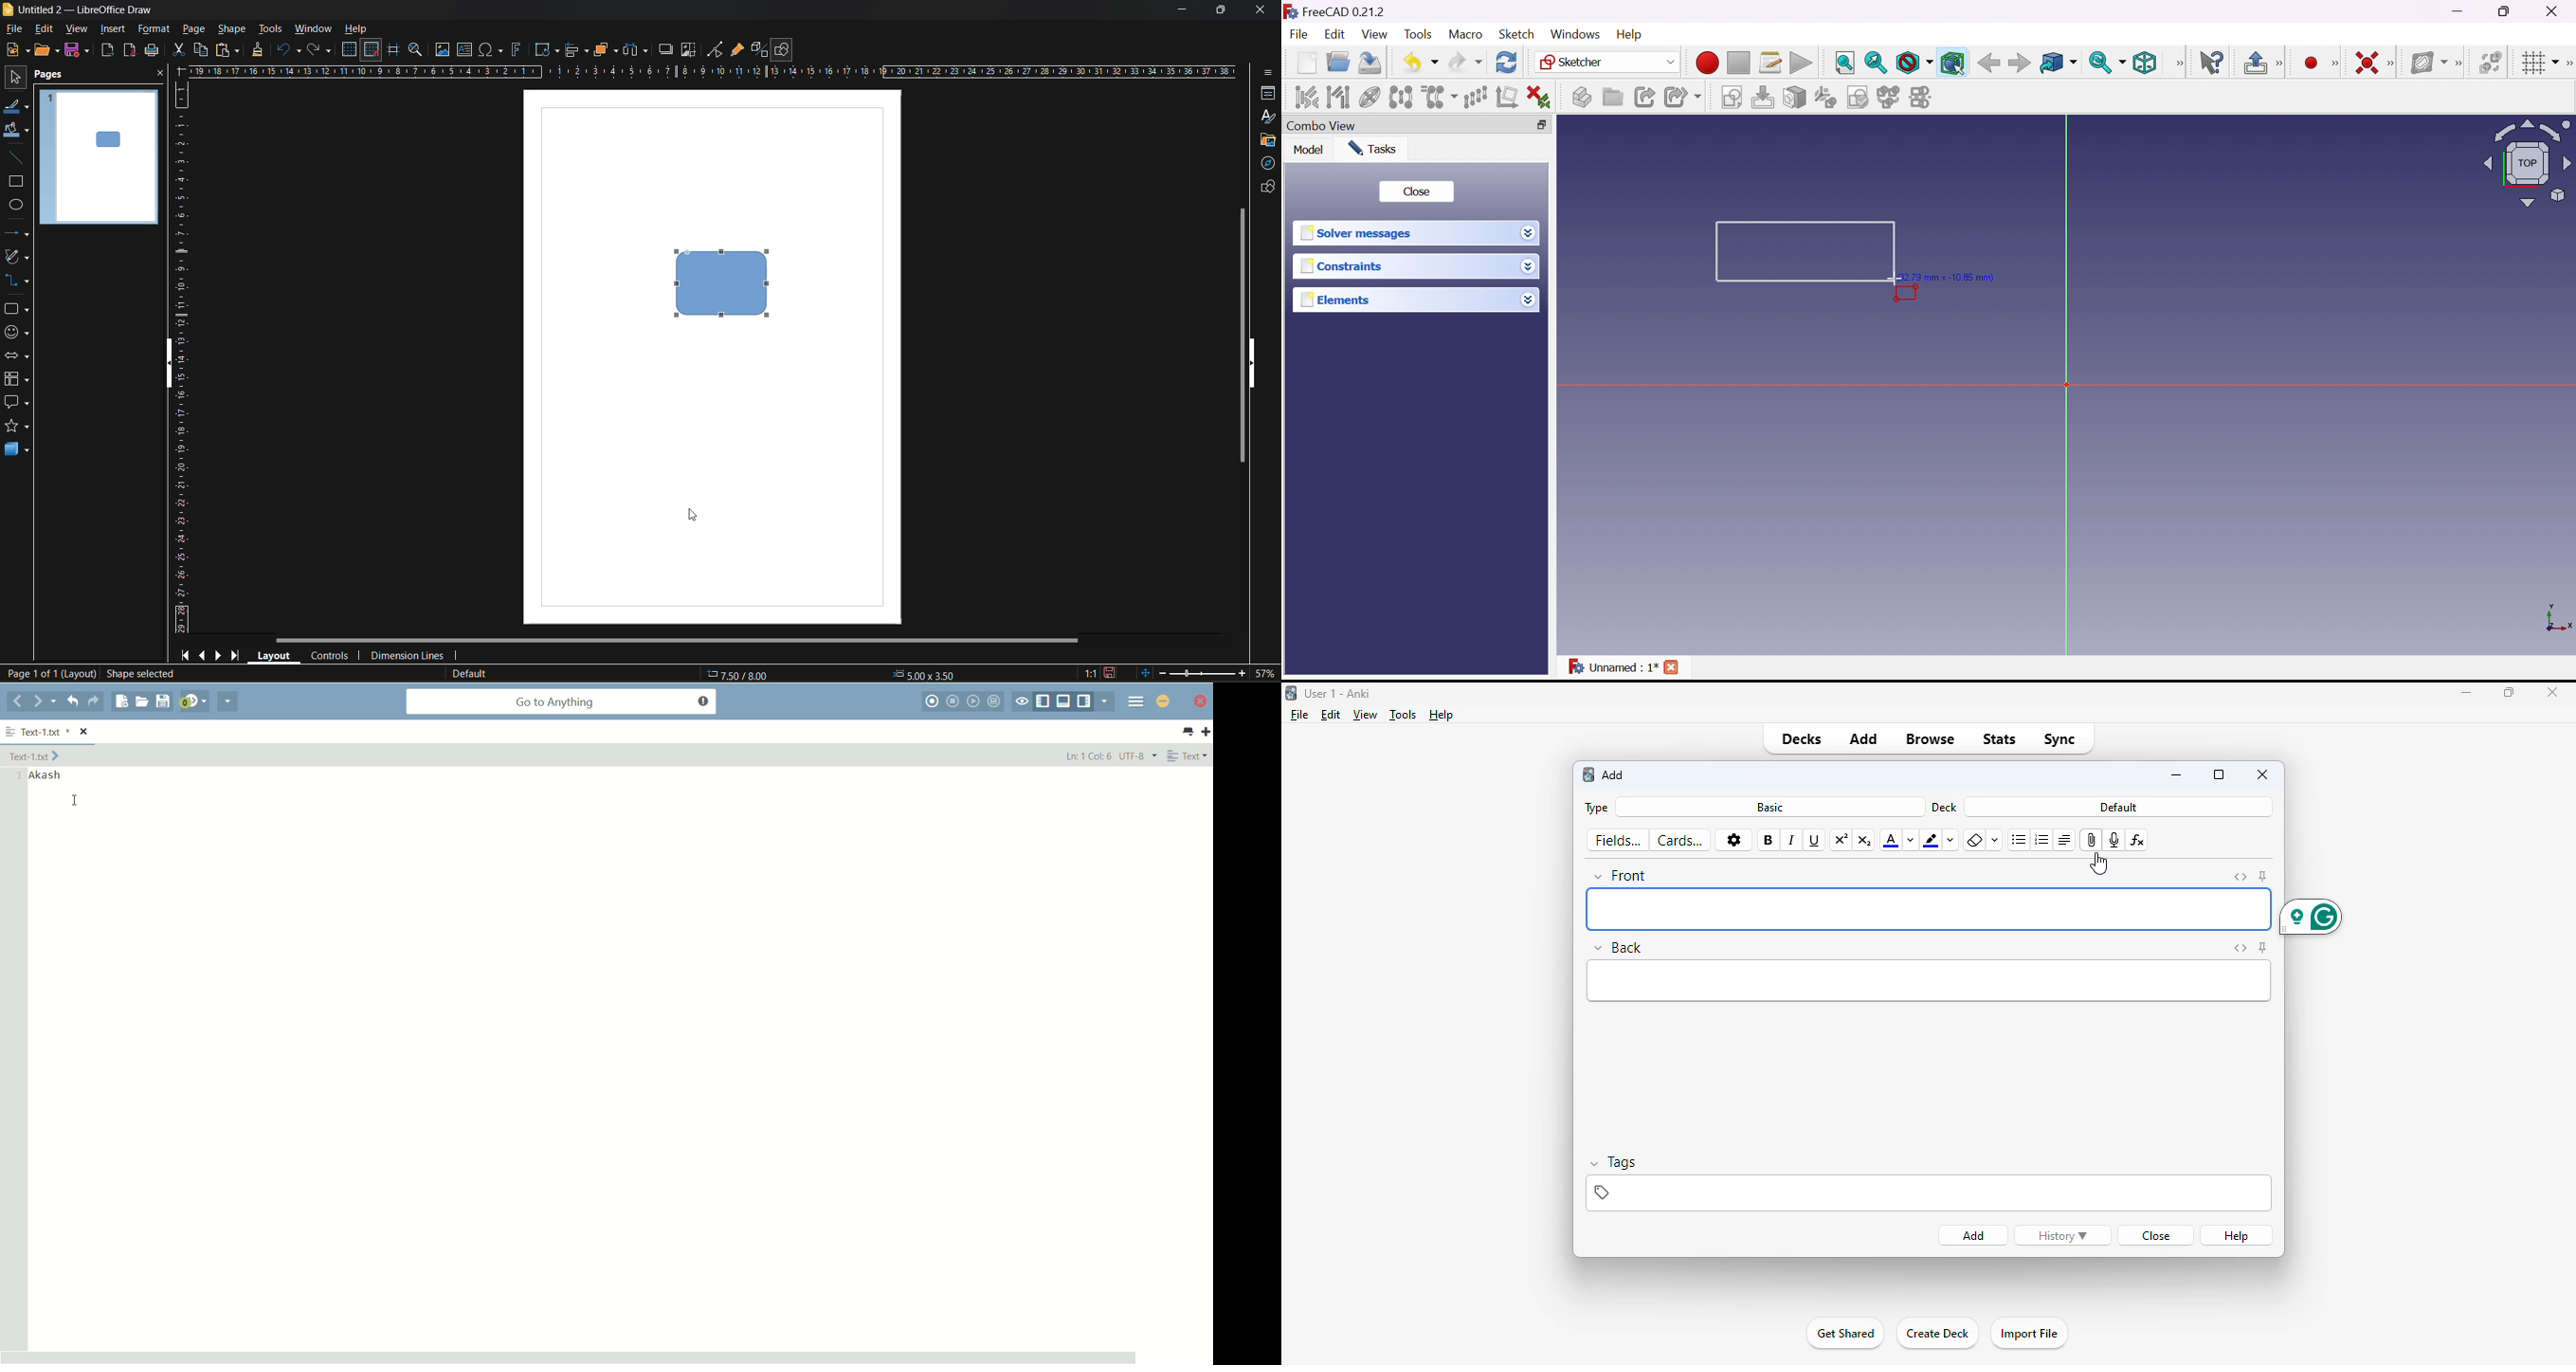 The height and width of the screenshot is (1372, 2576). What do you see at coordinates (407, 656) in the screenshot?
I see `dimension lines` at bounding box center [407, 656].